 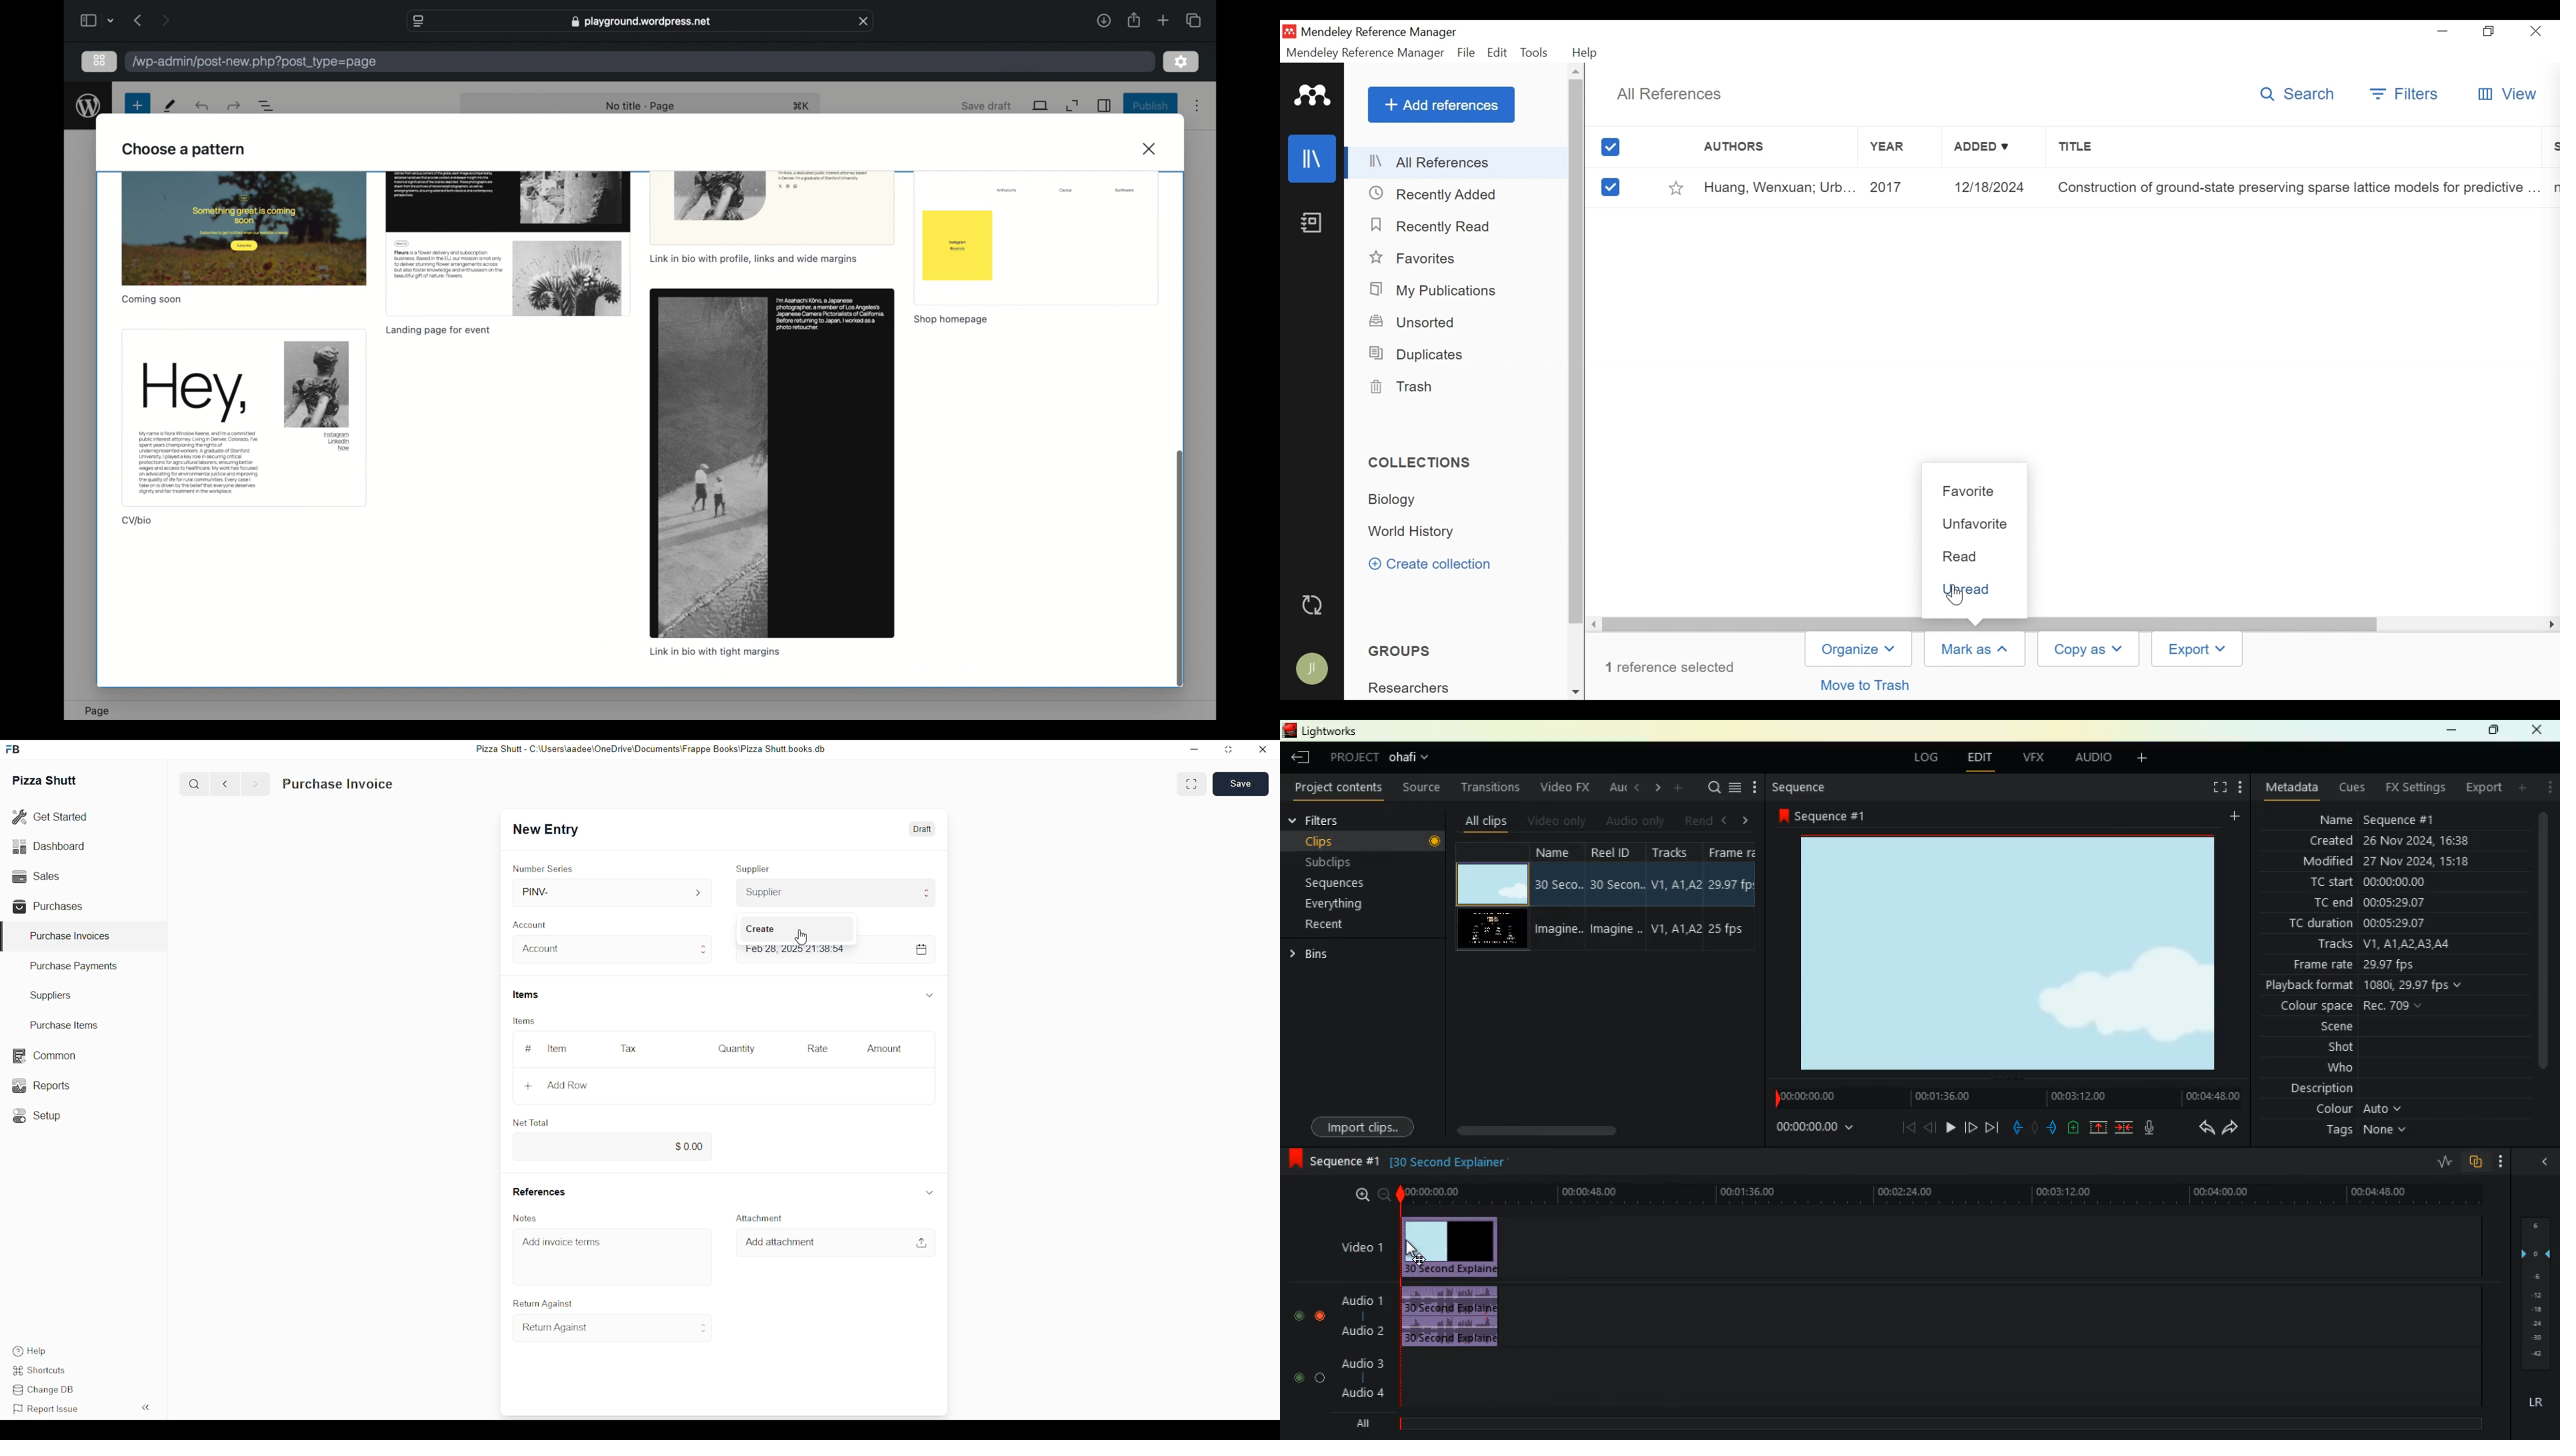 What do you see at coordinates (1930, 1127) in the screenshot?
I see `back` at bounding box center [1930, 1127].